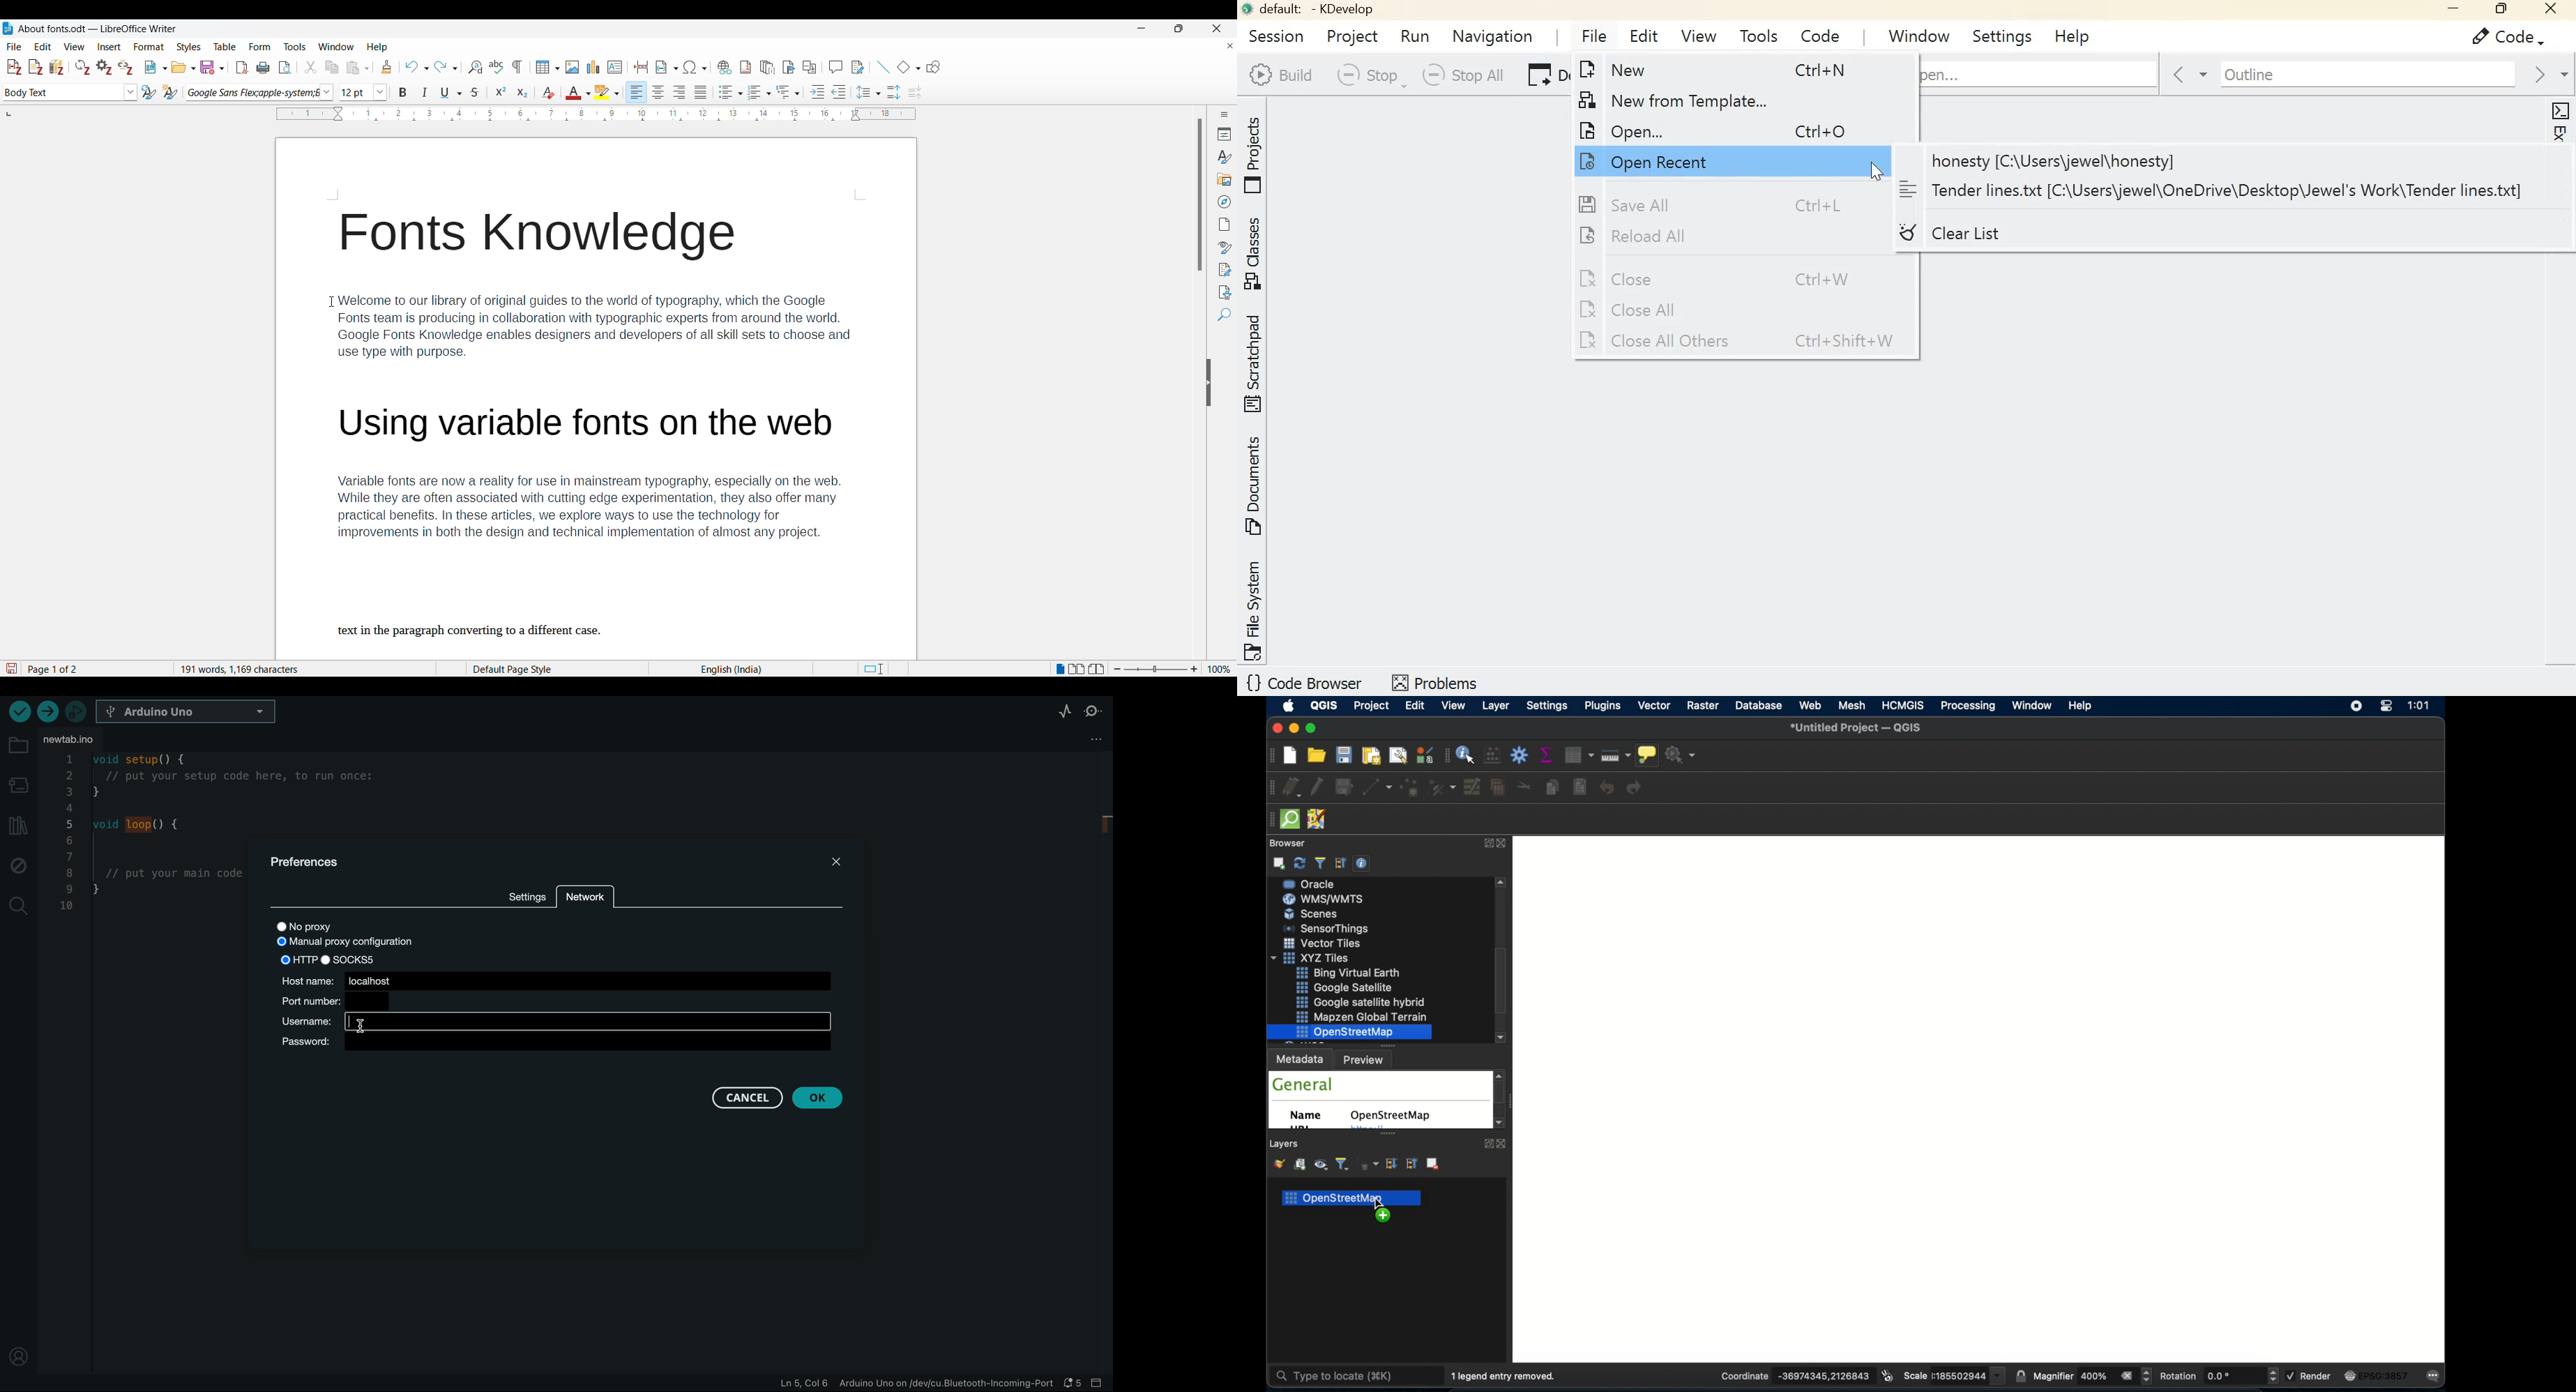  What do you see at coordinates (1326, 958) in the screenshot?
I see `scenes` at bounding box center [1326, 958].